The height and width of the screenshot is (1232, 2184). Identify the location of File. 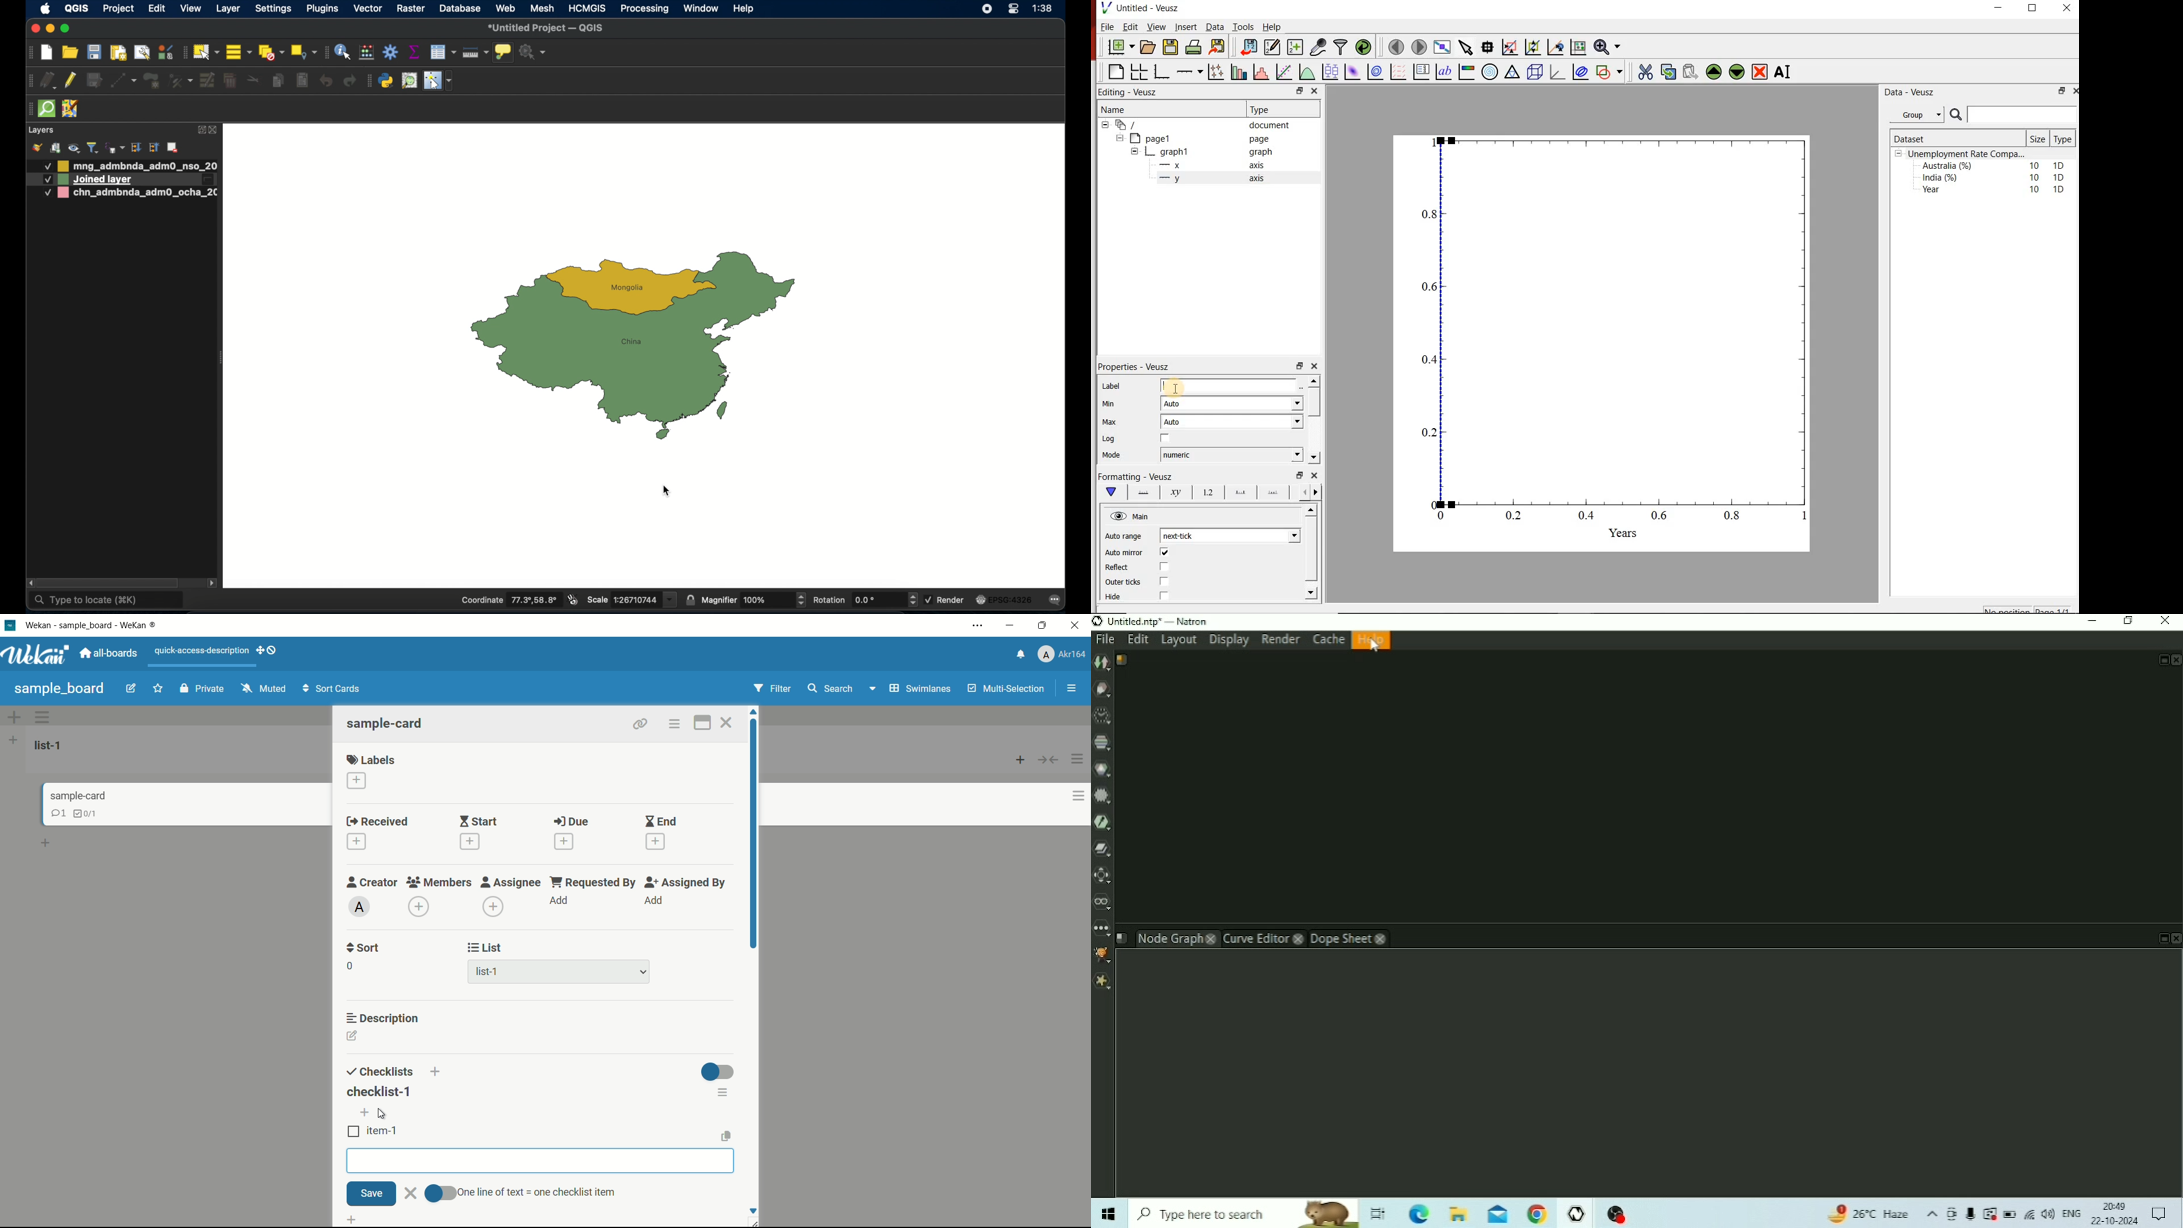
(1105, 640).